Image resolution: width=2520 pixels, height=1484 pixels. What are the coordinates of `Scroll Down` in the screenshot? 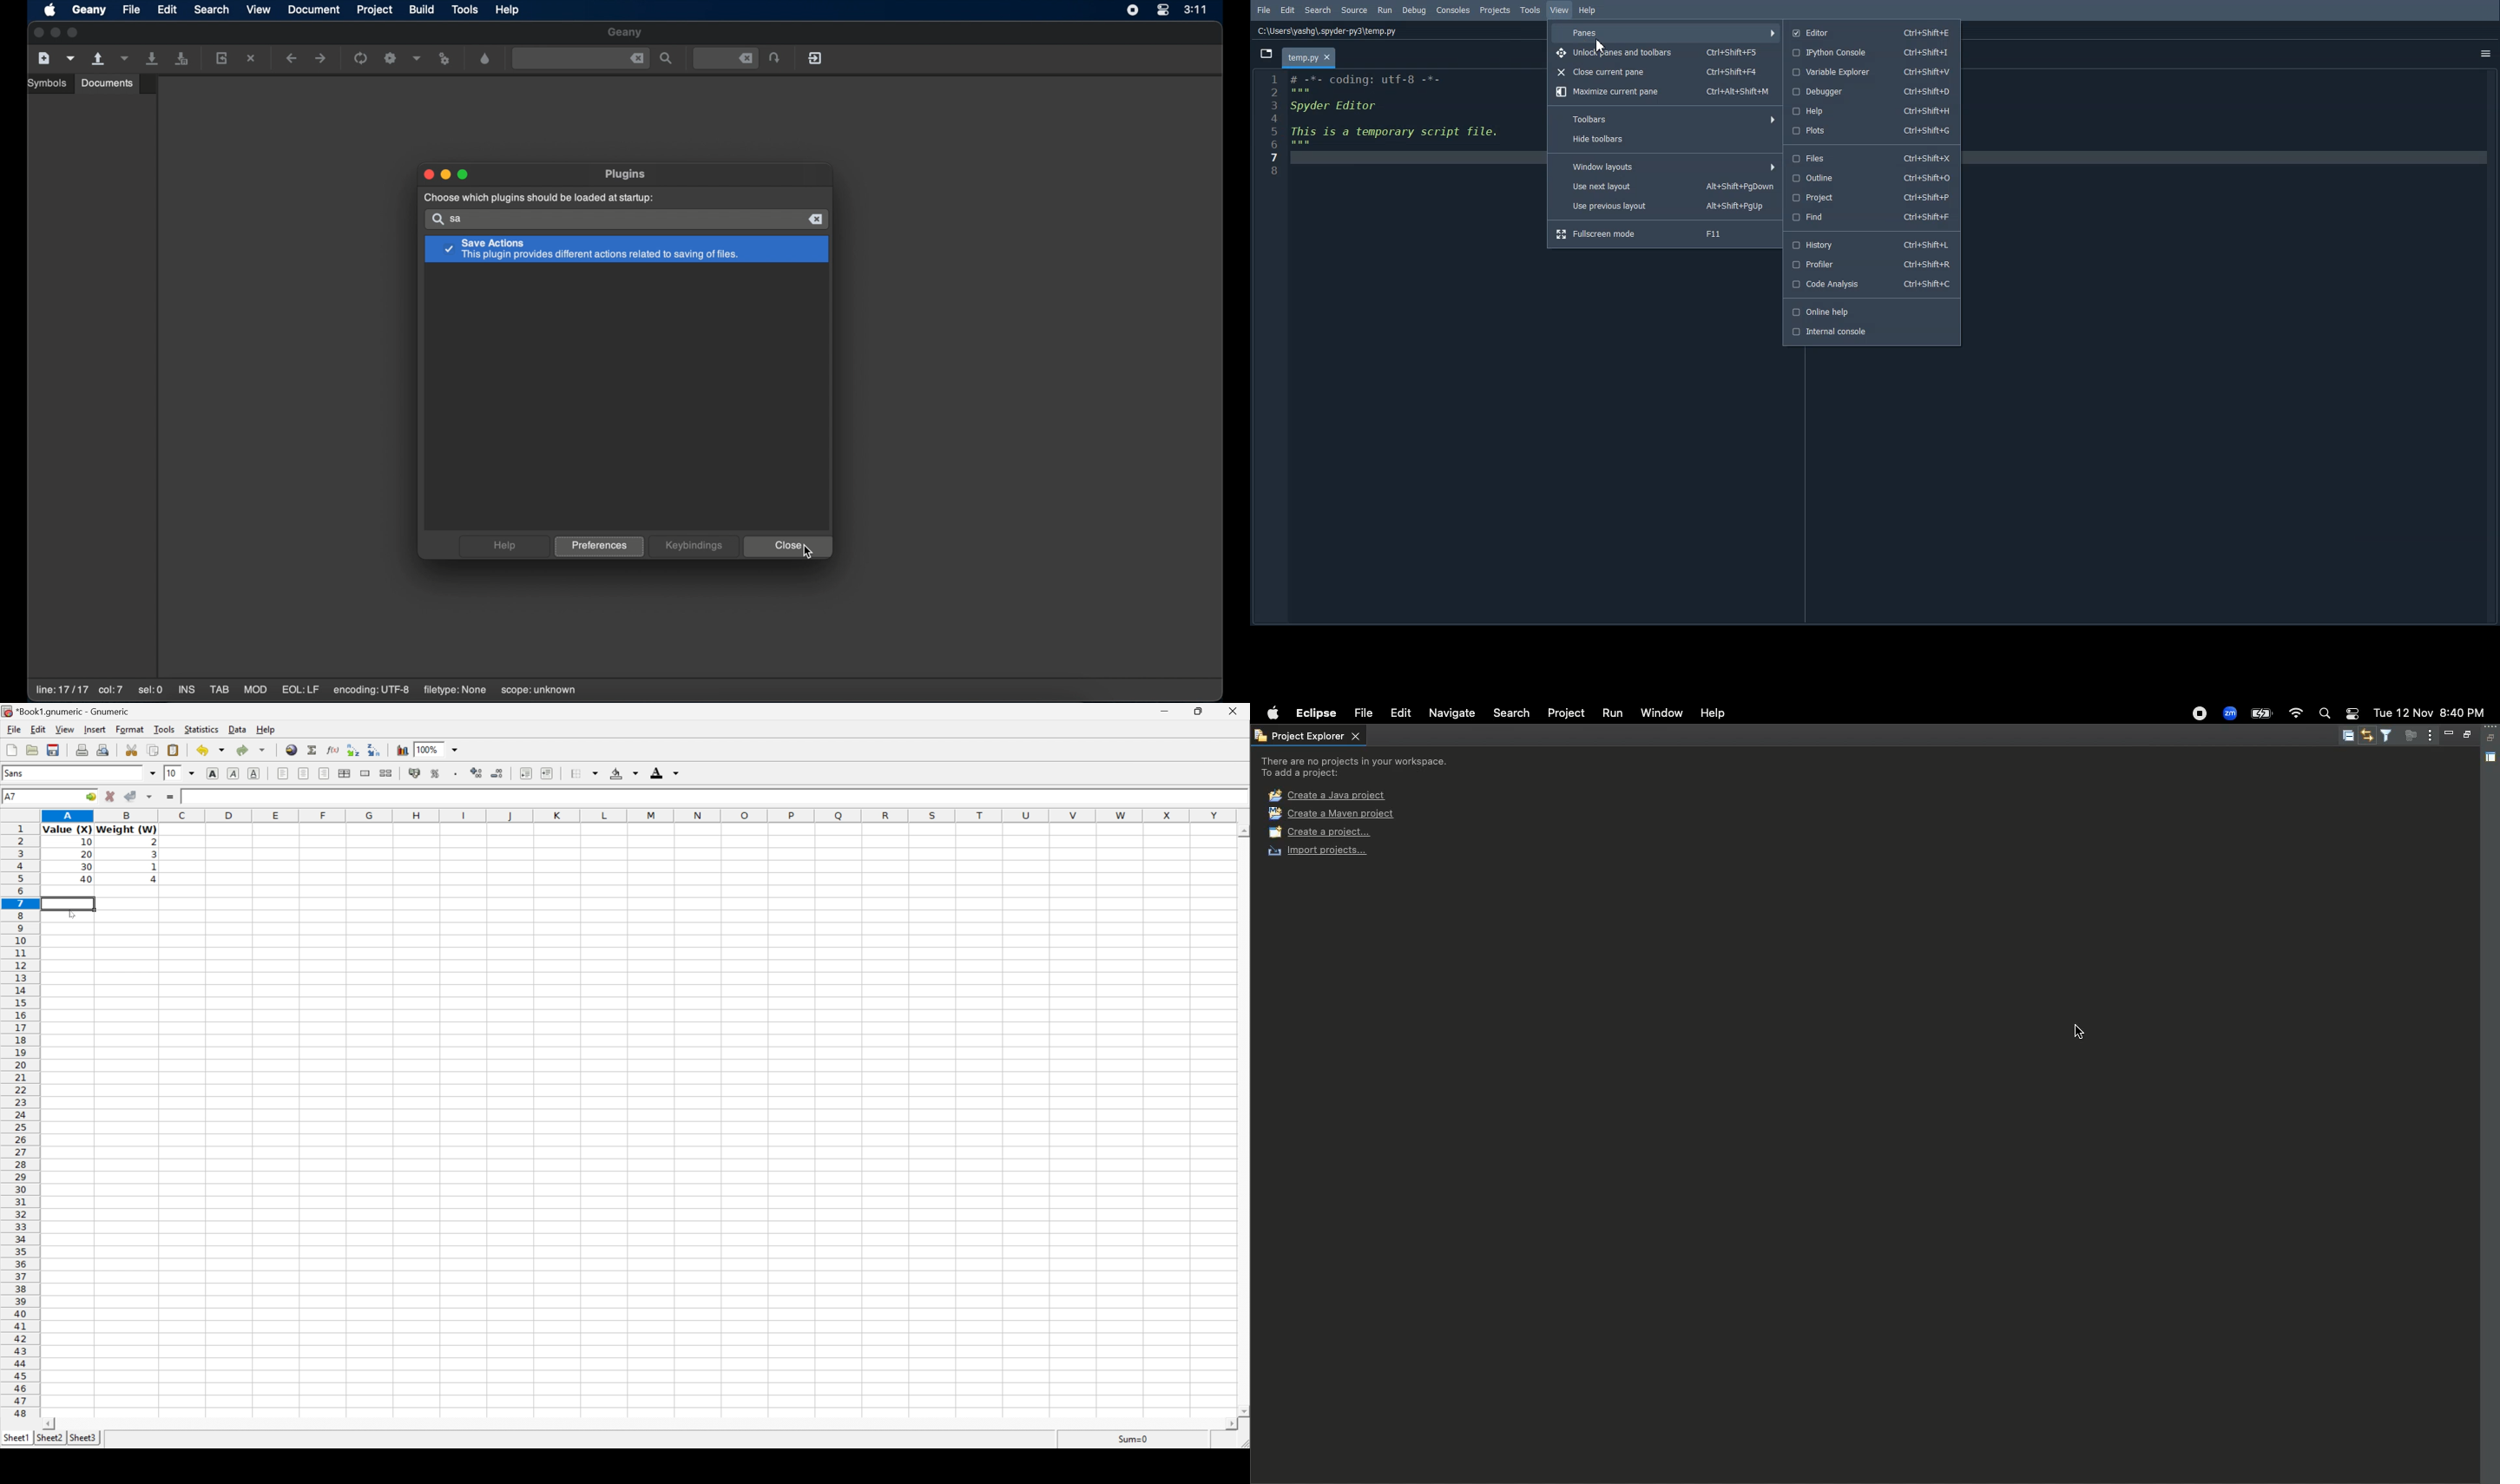 It's located at (1242, 1409).